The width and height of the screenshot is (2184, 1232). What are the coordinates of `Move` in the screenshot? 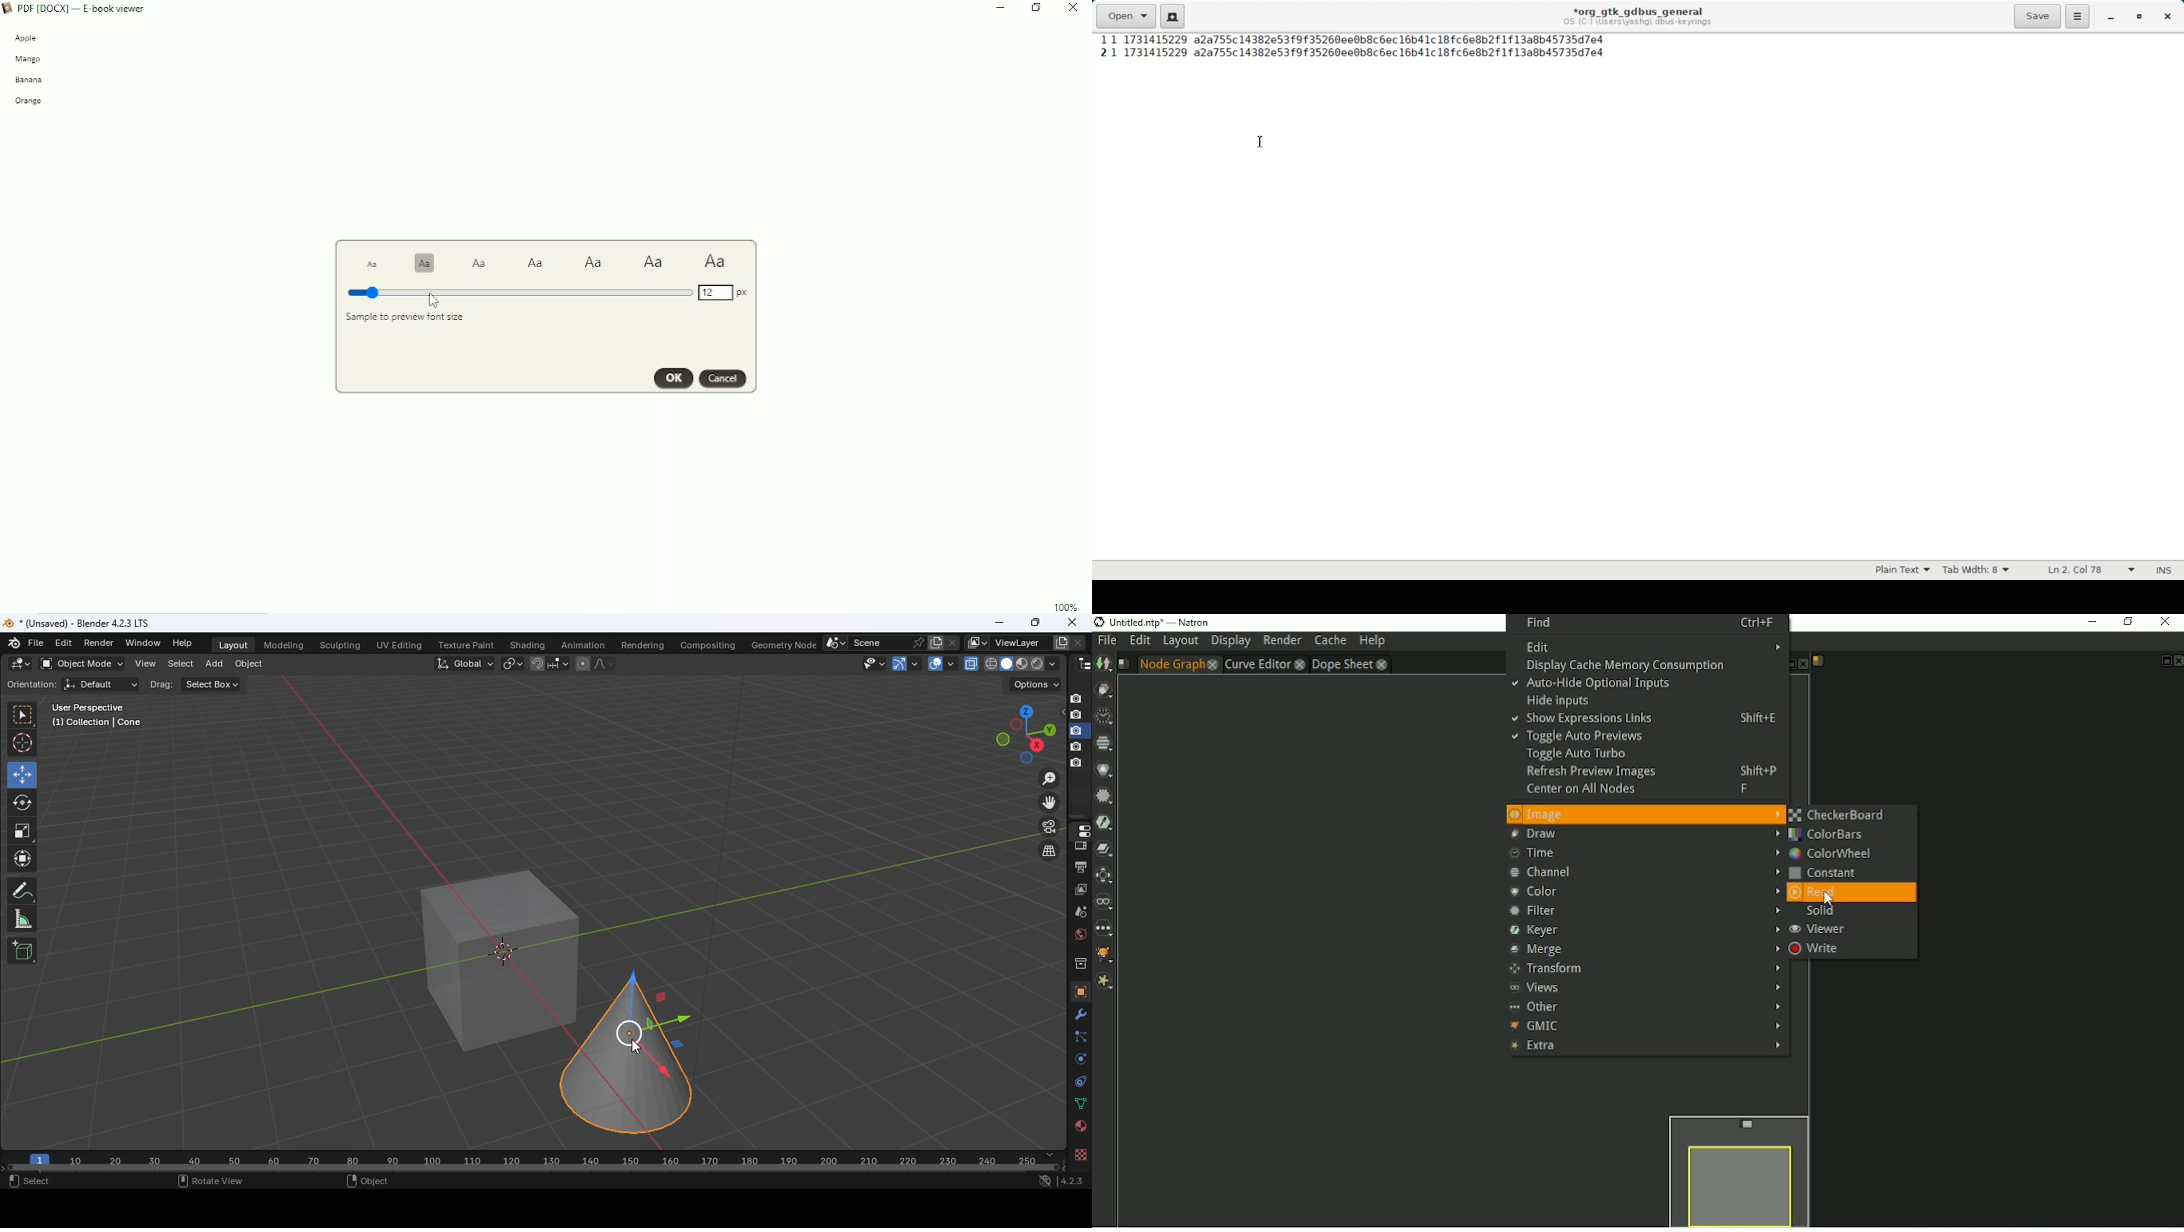 It's located at (22, 774).